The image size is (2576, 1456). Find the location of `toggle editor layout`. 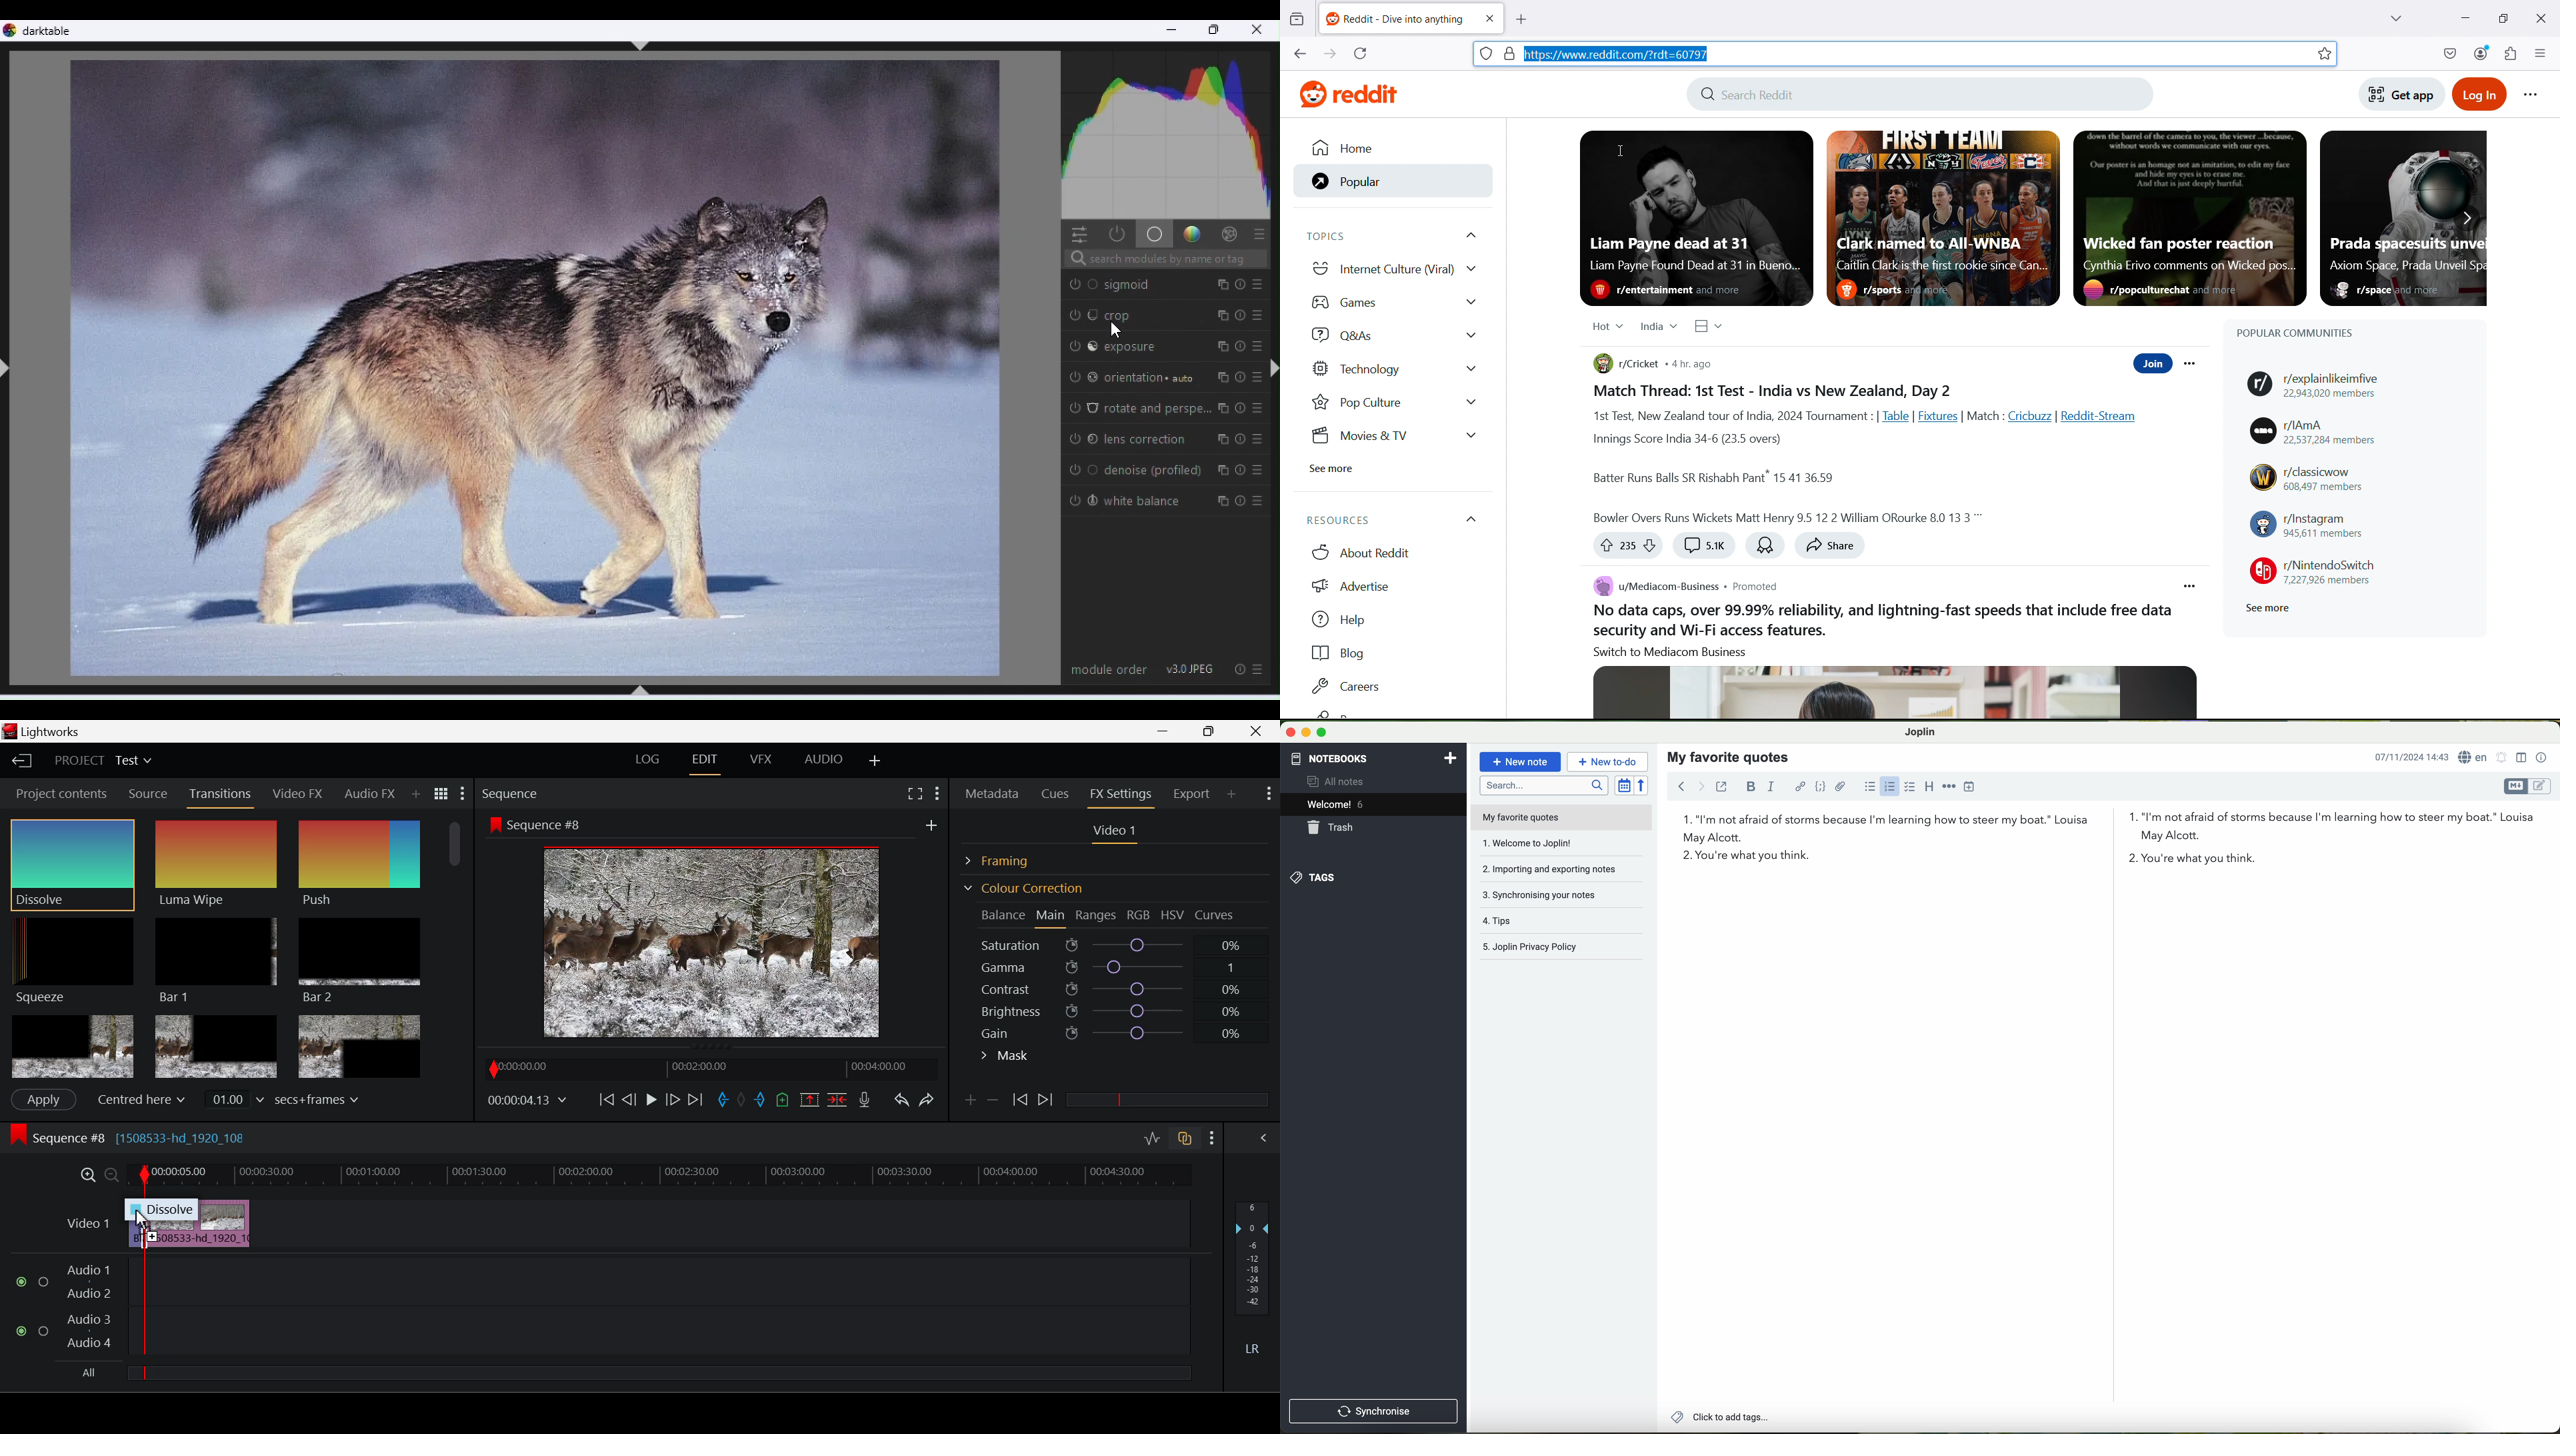

toggle editor layout is located at coordinates (2521, 758).